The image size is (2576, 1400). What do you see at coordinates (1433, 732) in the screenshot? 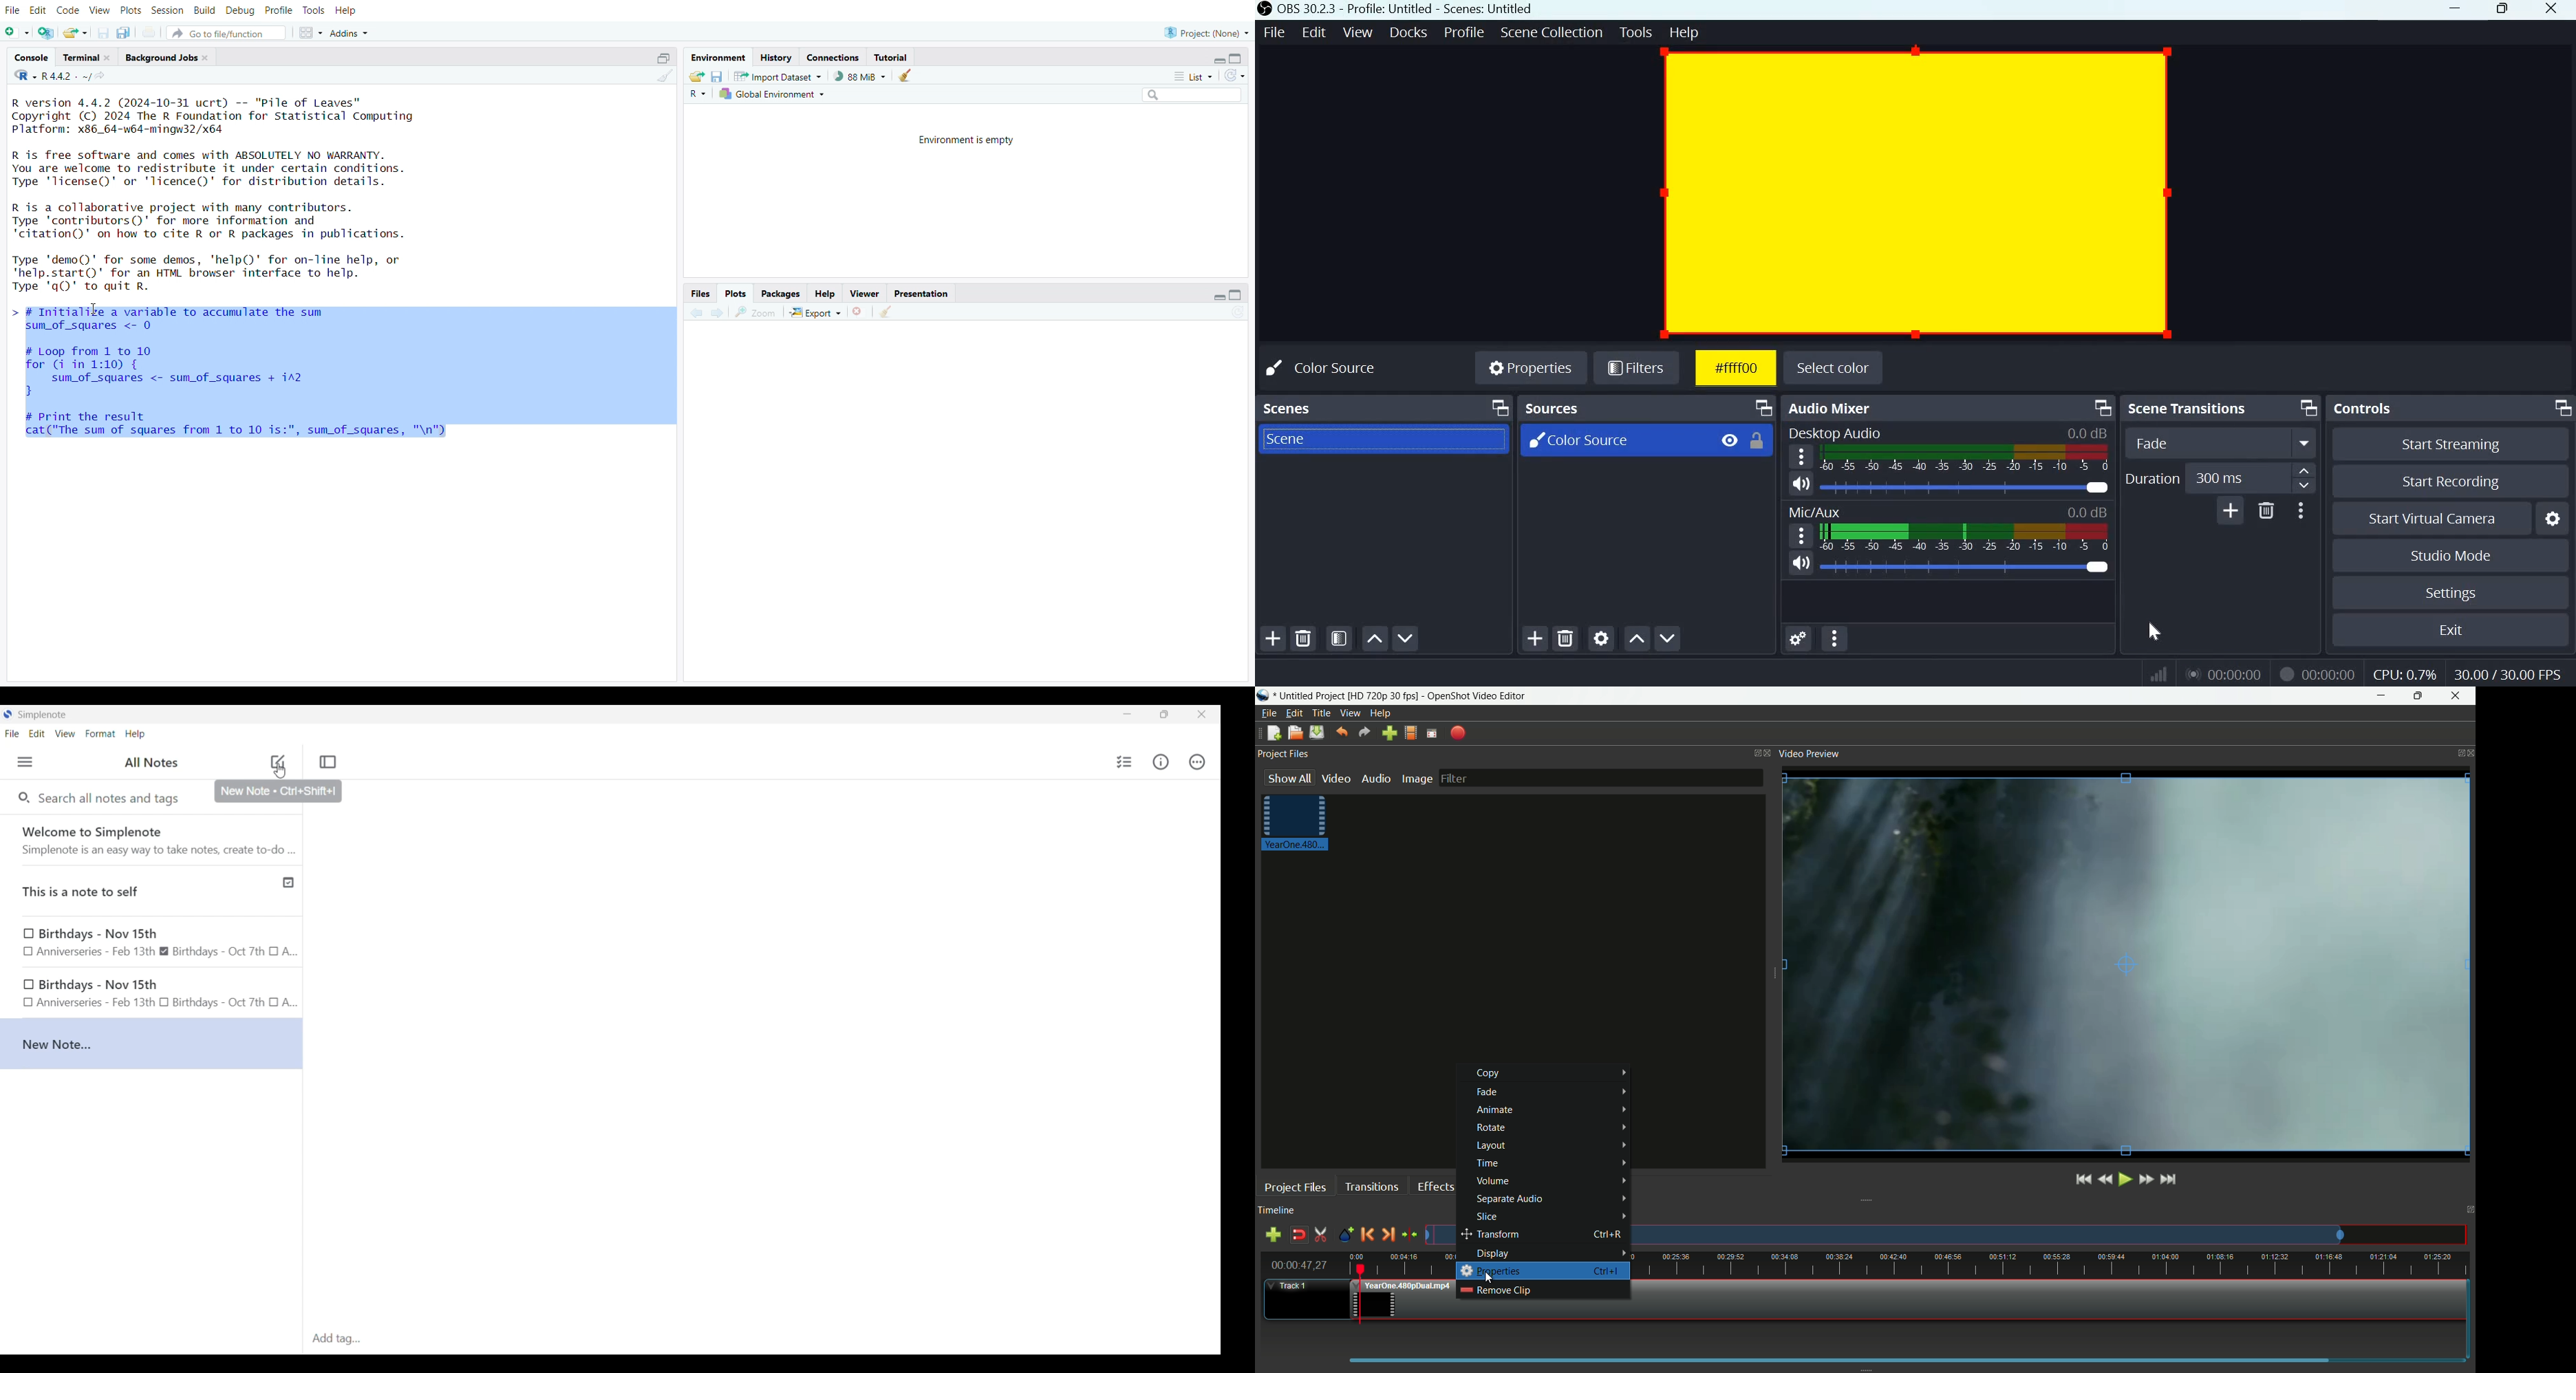
I see `full screen` at bounding box center [1433, 732].